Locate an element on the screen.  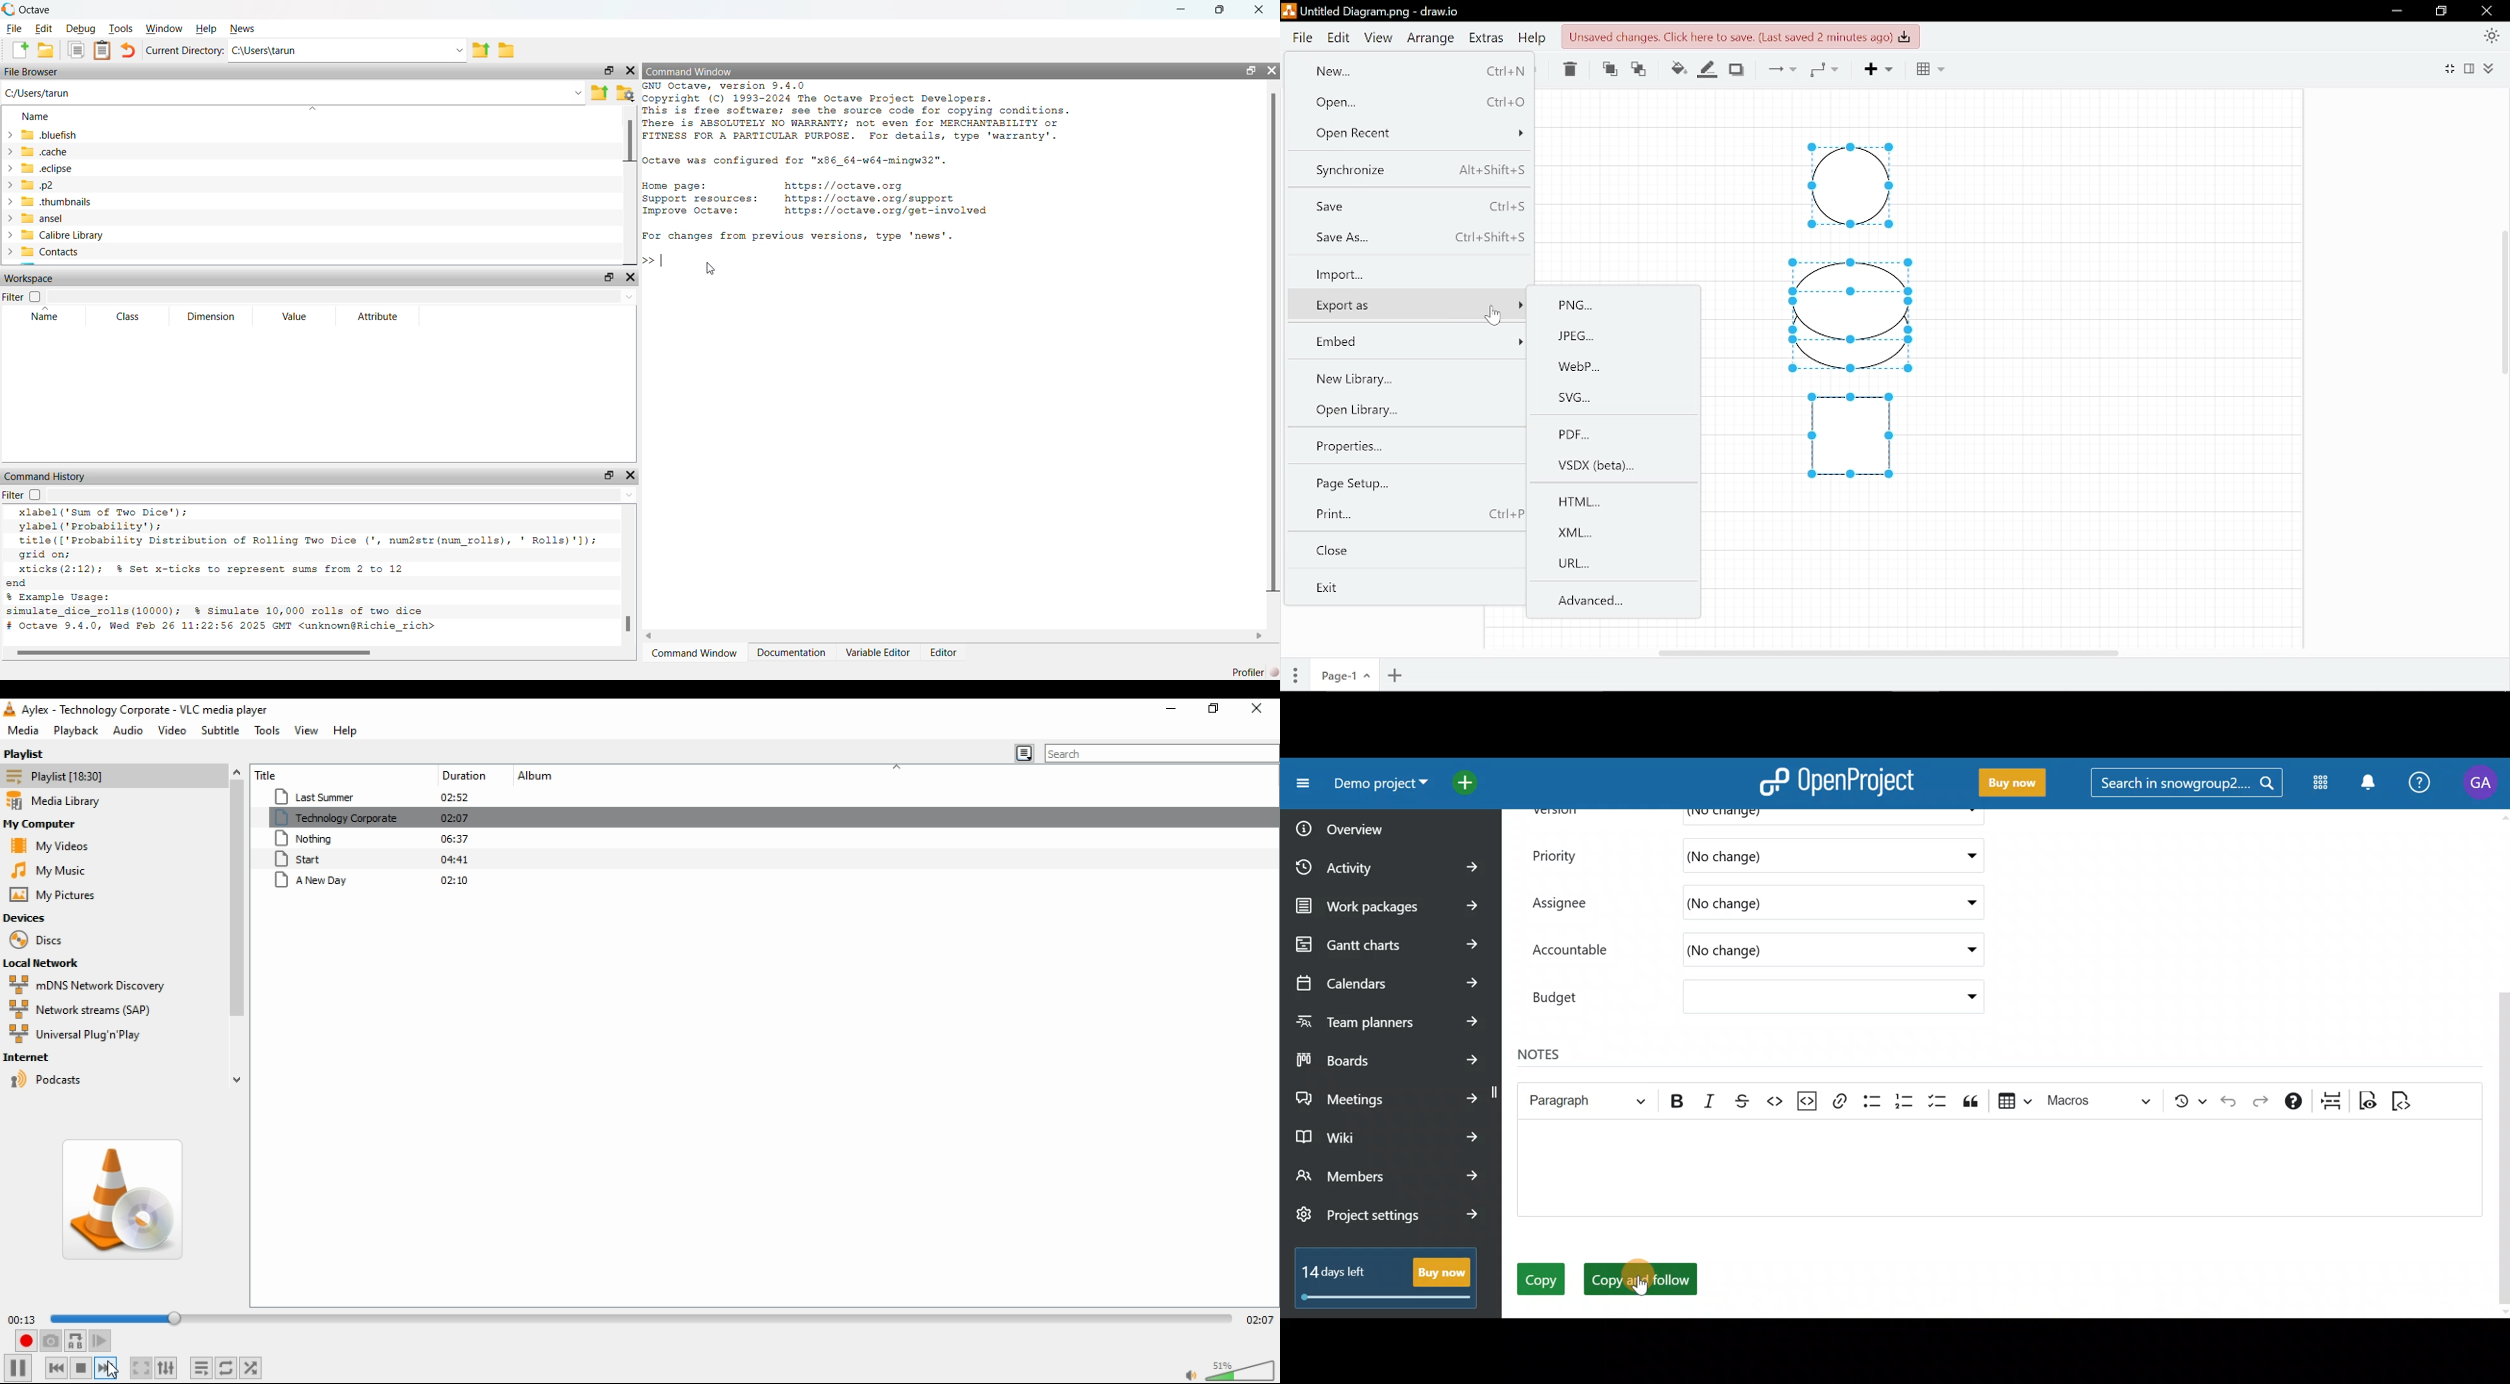
Open is located at coordinates (1413, 103).